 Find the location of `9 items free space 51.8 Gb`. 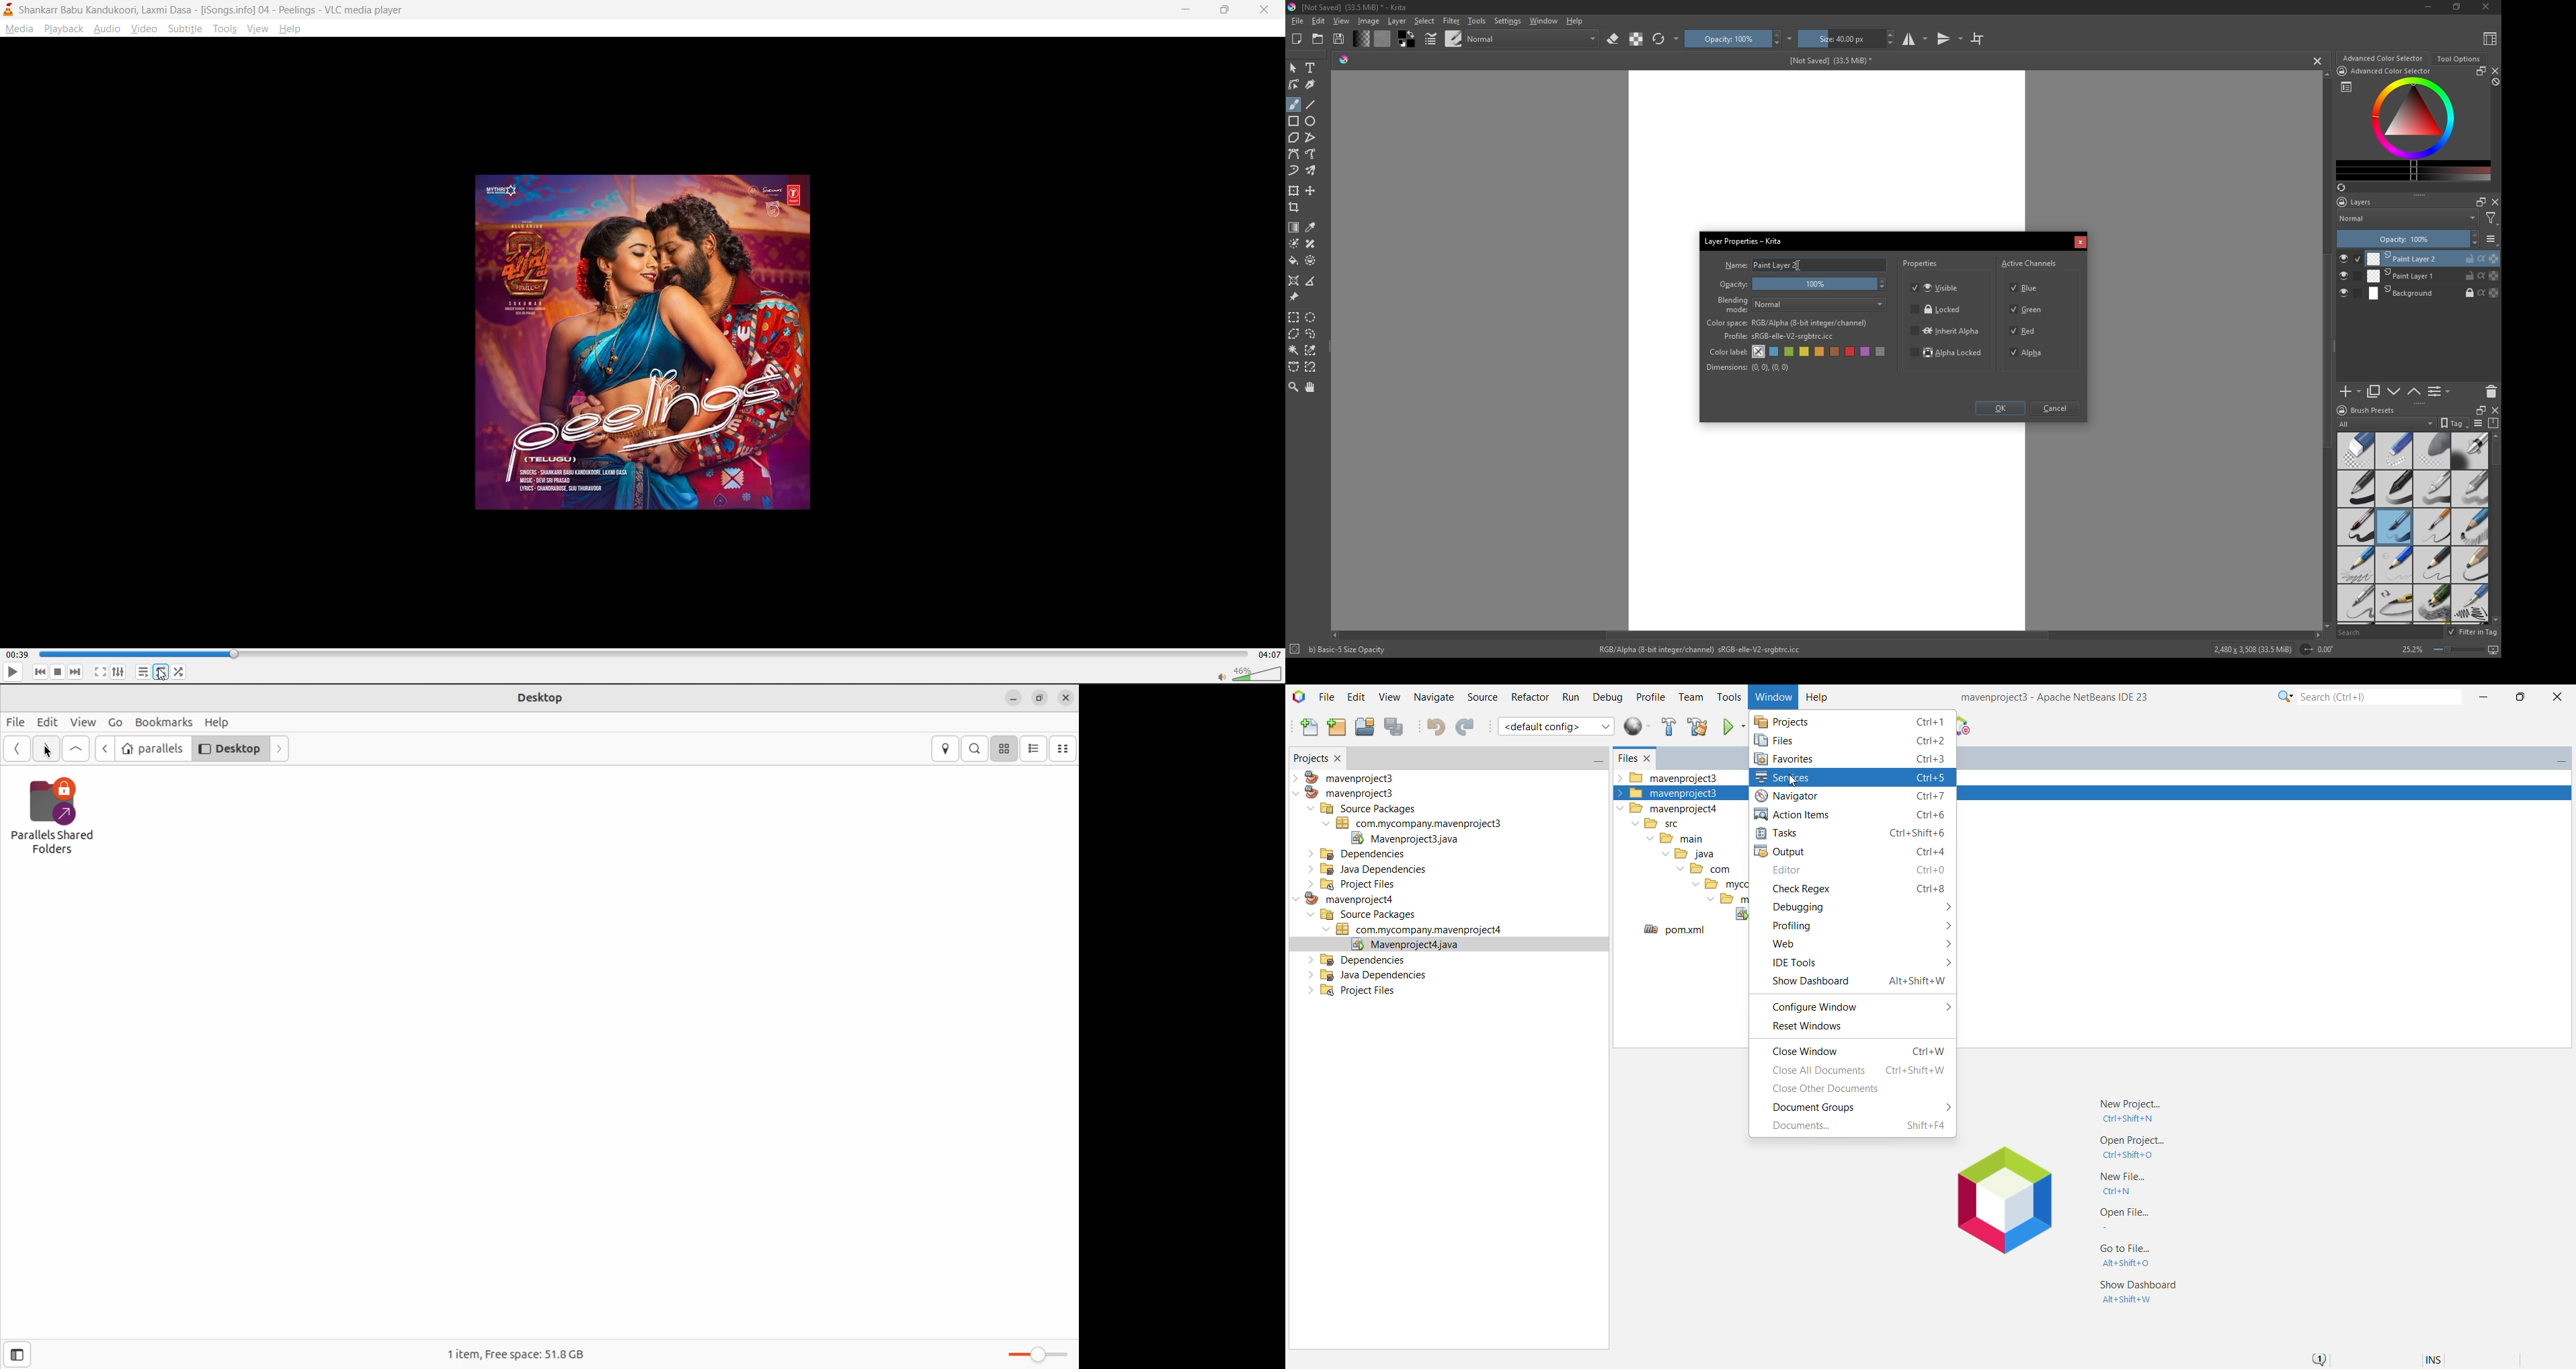

9 items free space 51.8 Gb is located at coordinates (511, 1355).